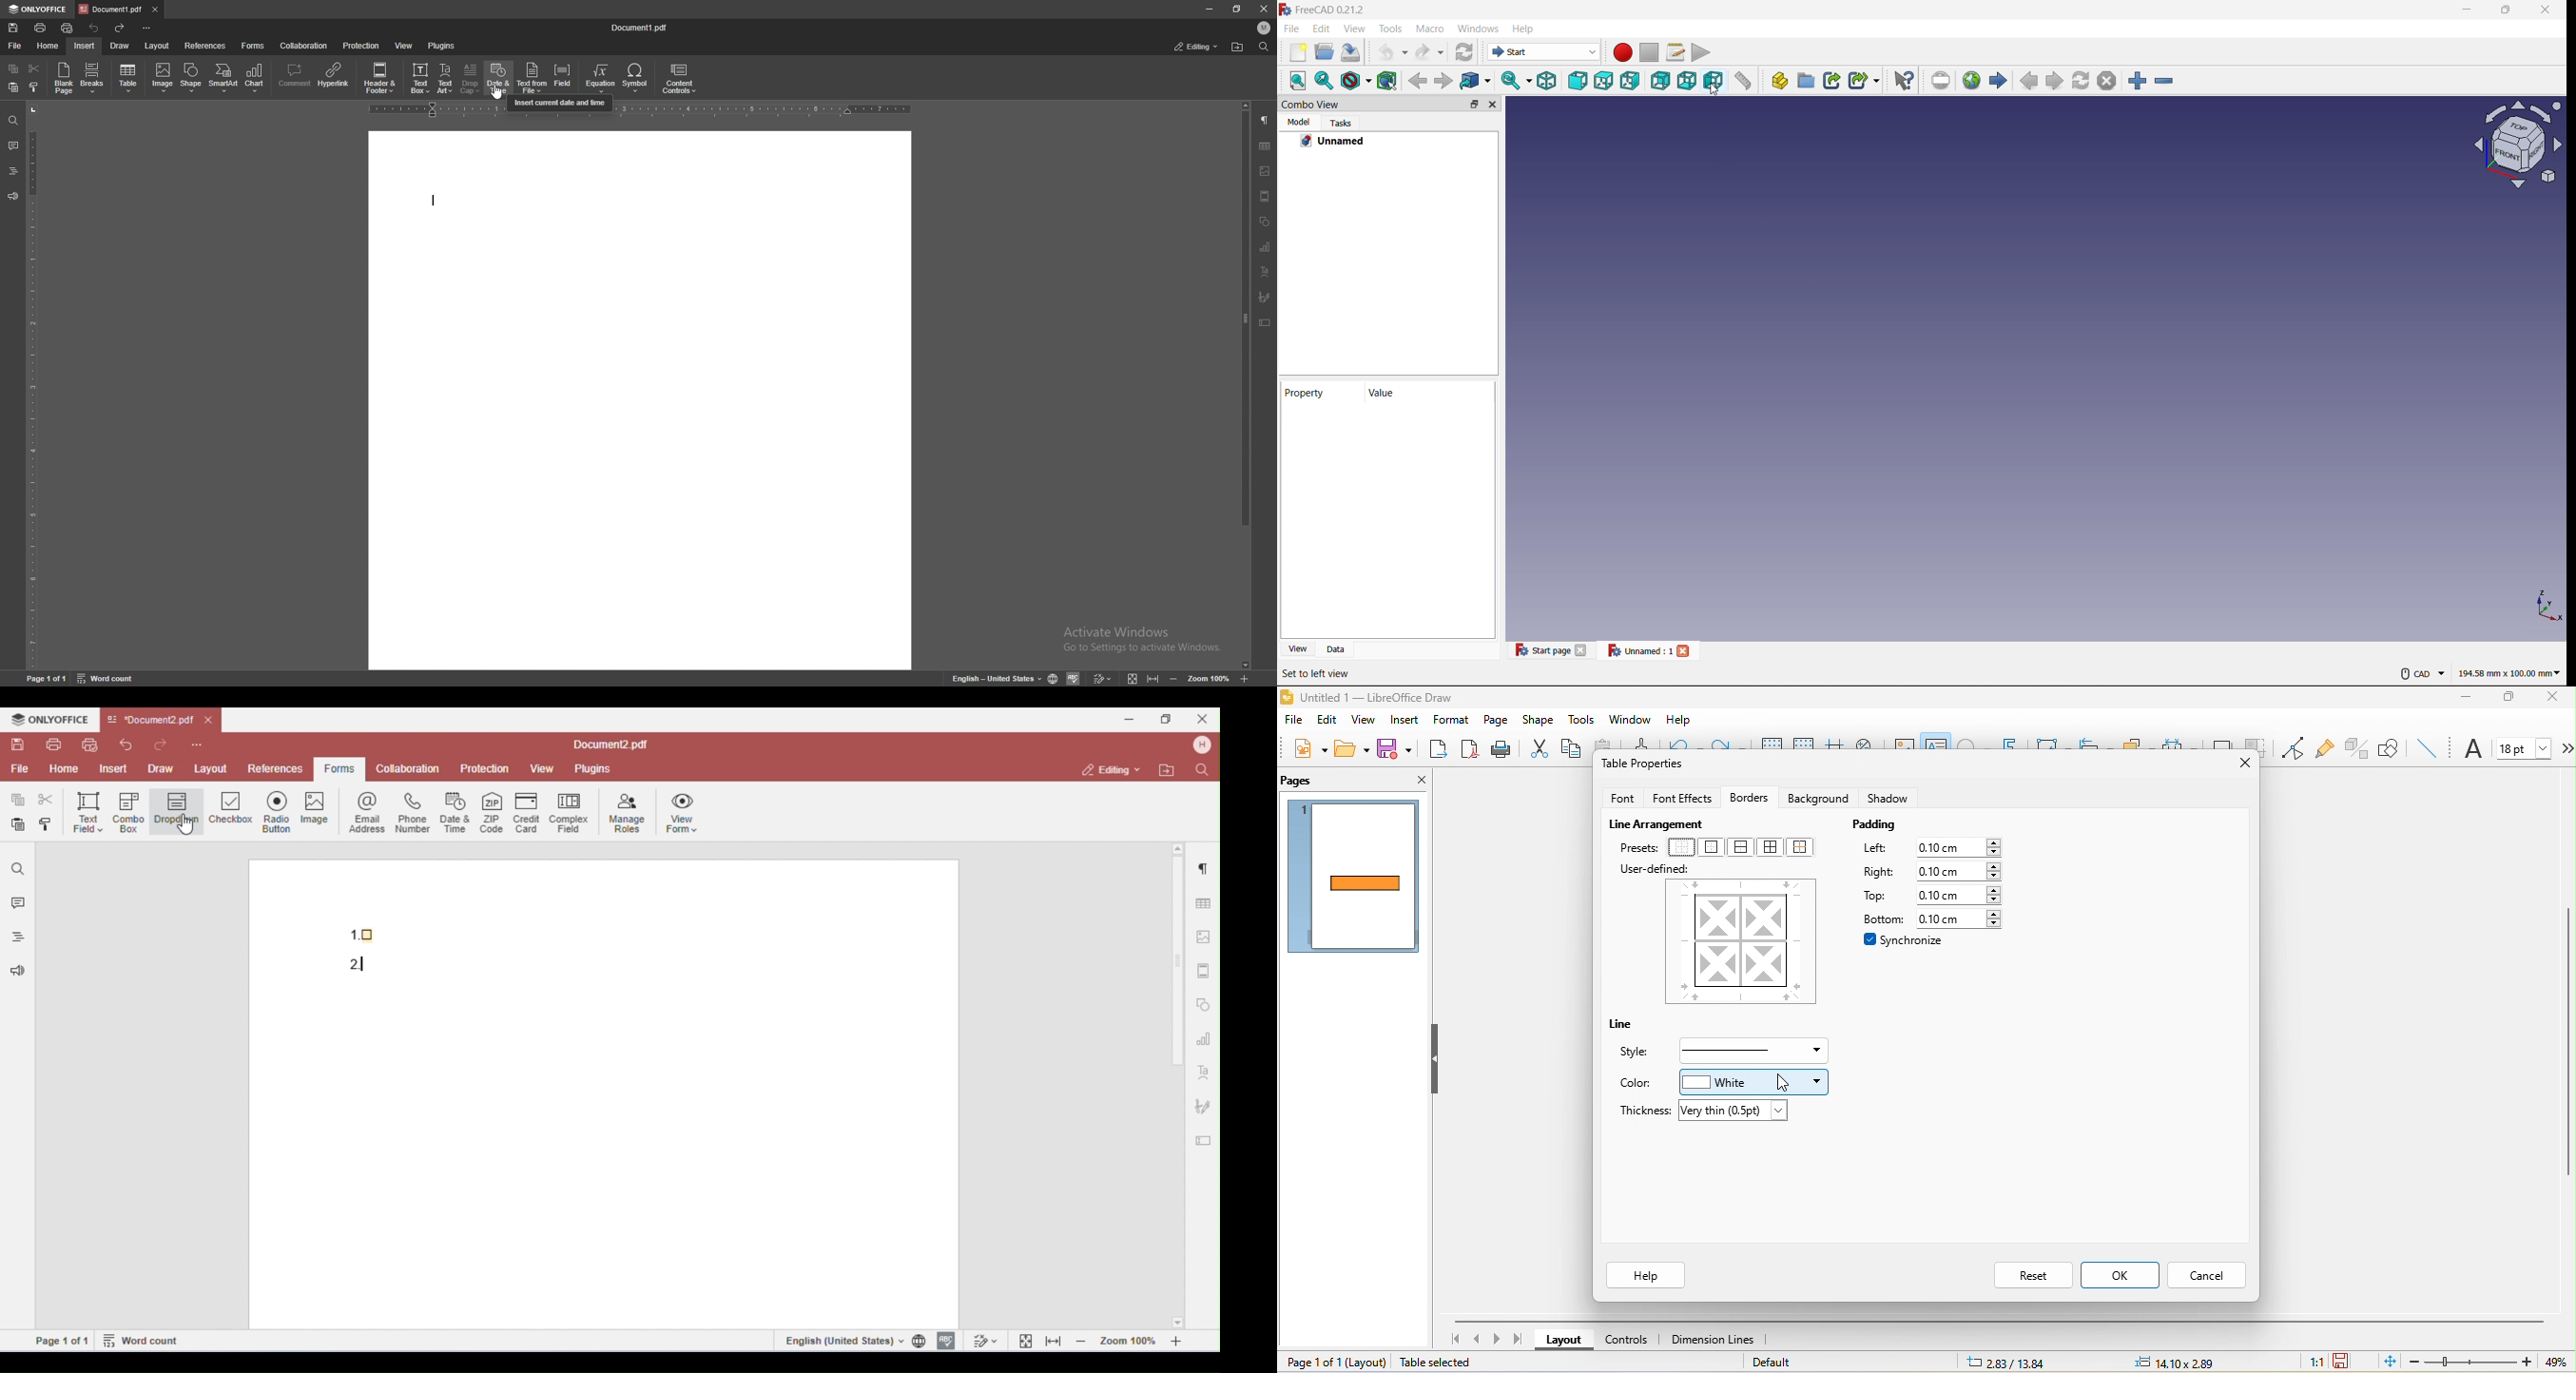 The width and height of the screenshot is (2576, 1400). What do you see at coordinates (2107, 80) in the screenshot?
I see `Close Document` at bounding box center [2107, 80].